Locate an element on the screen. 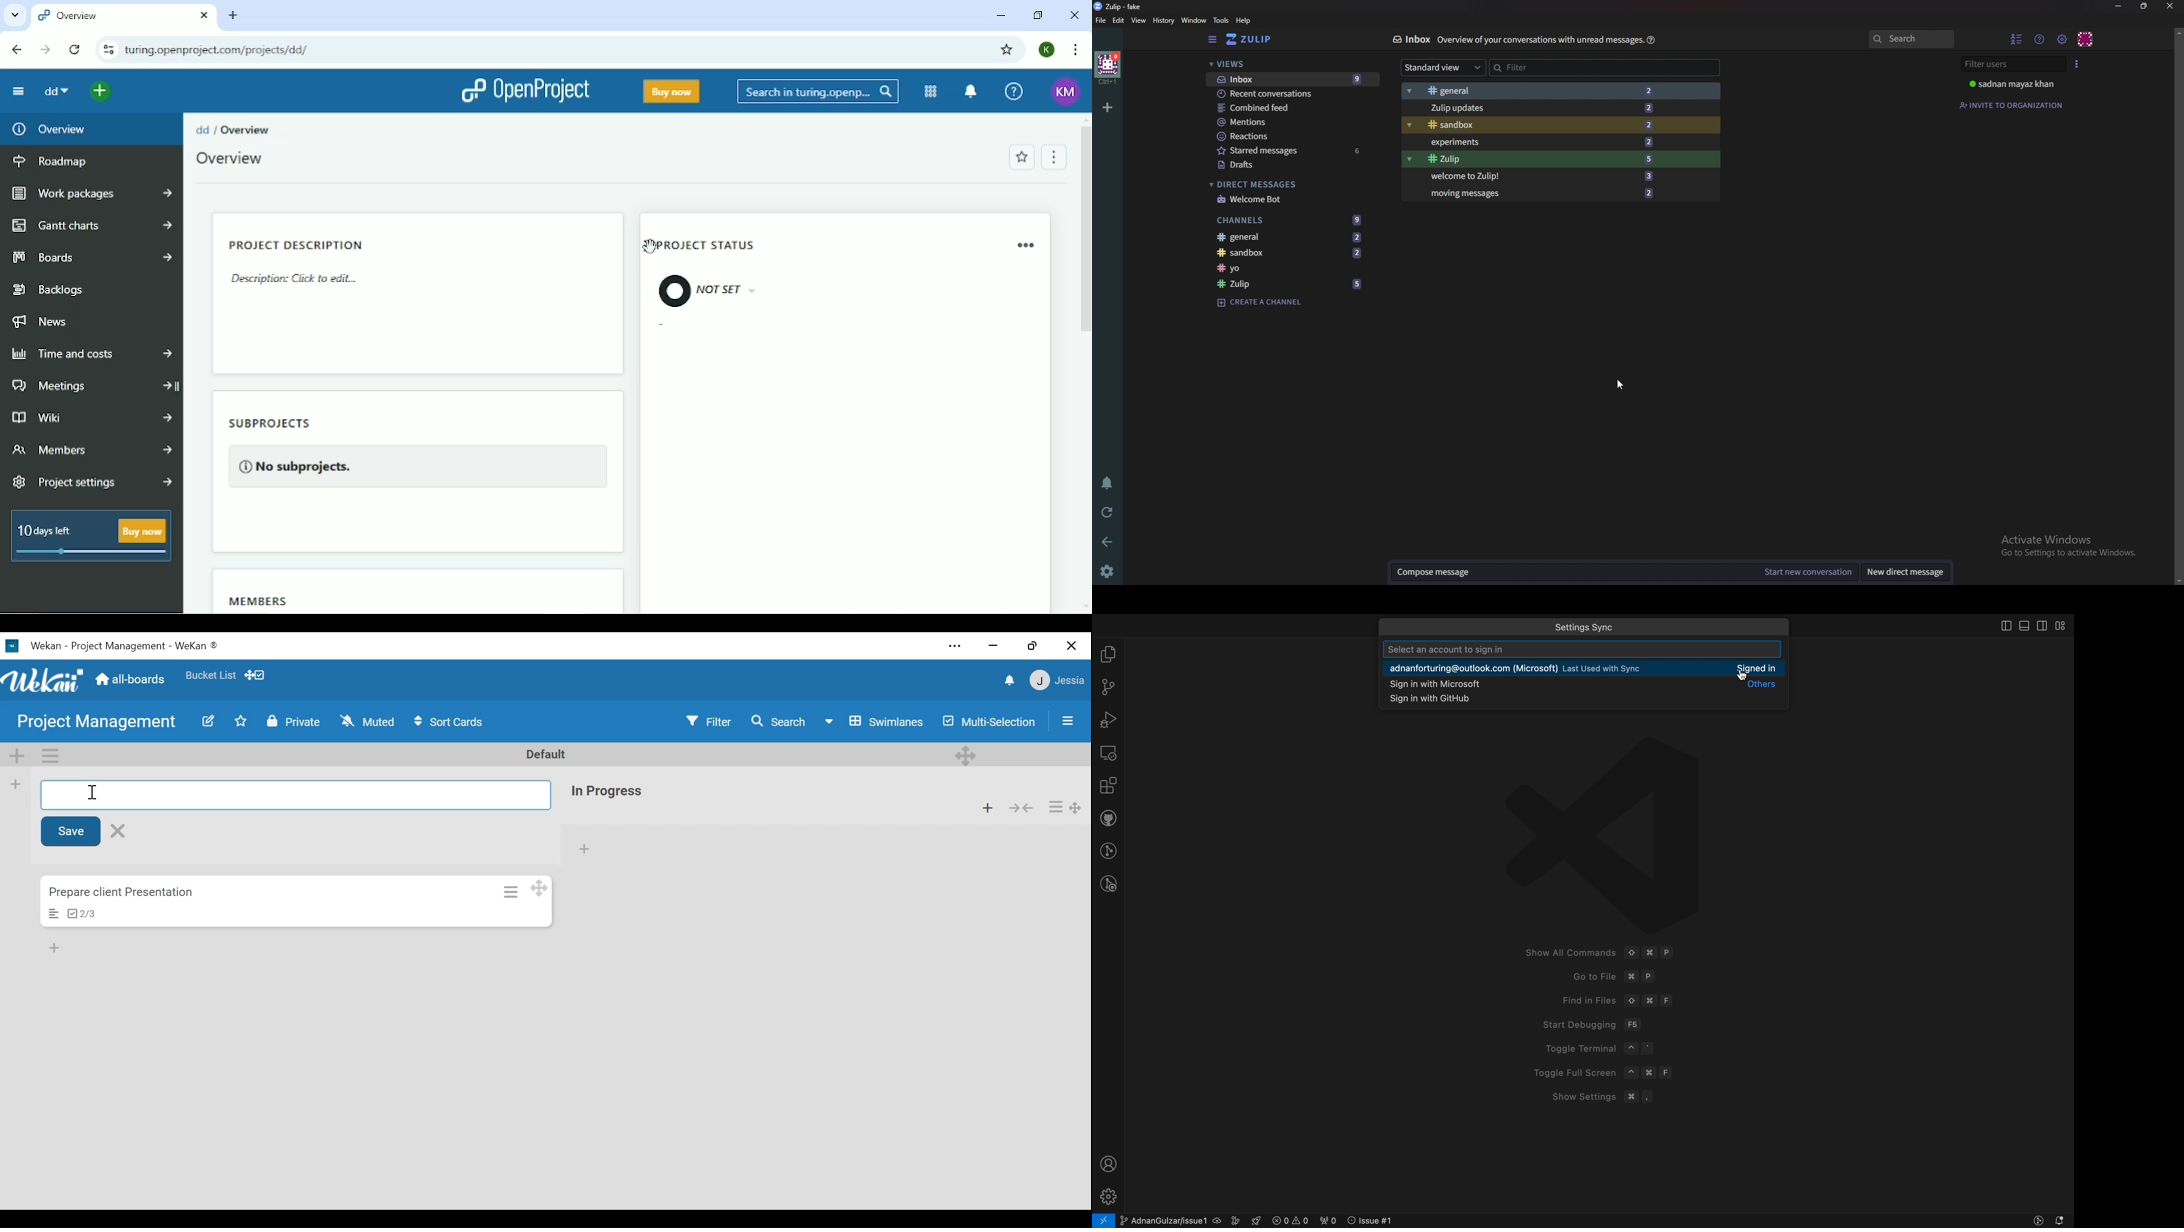 This screenshot has width=2184, height=1232. main menu is located at coordinates (2062, 39).